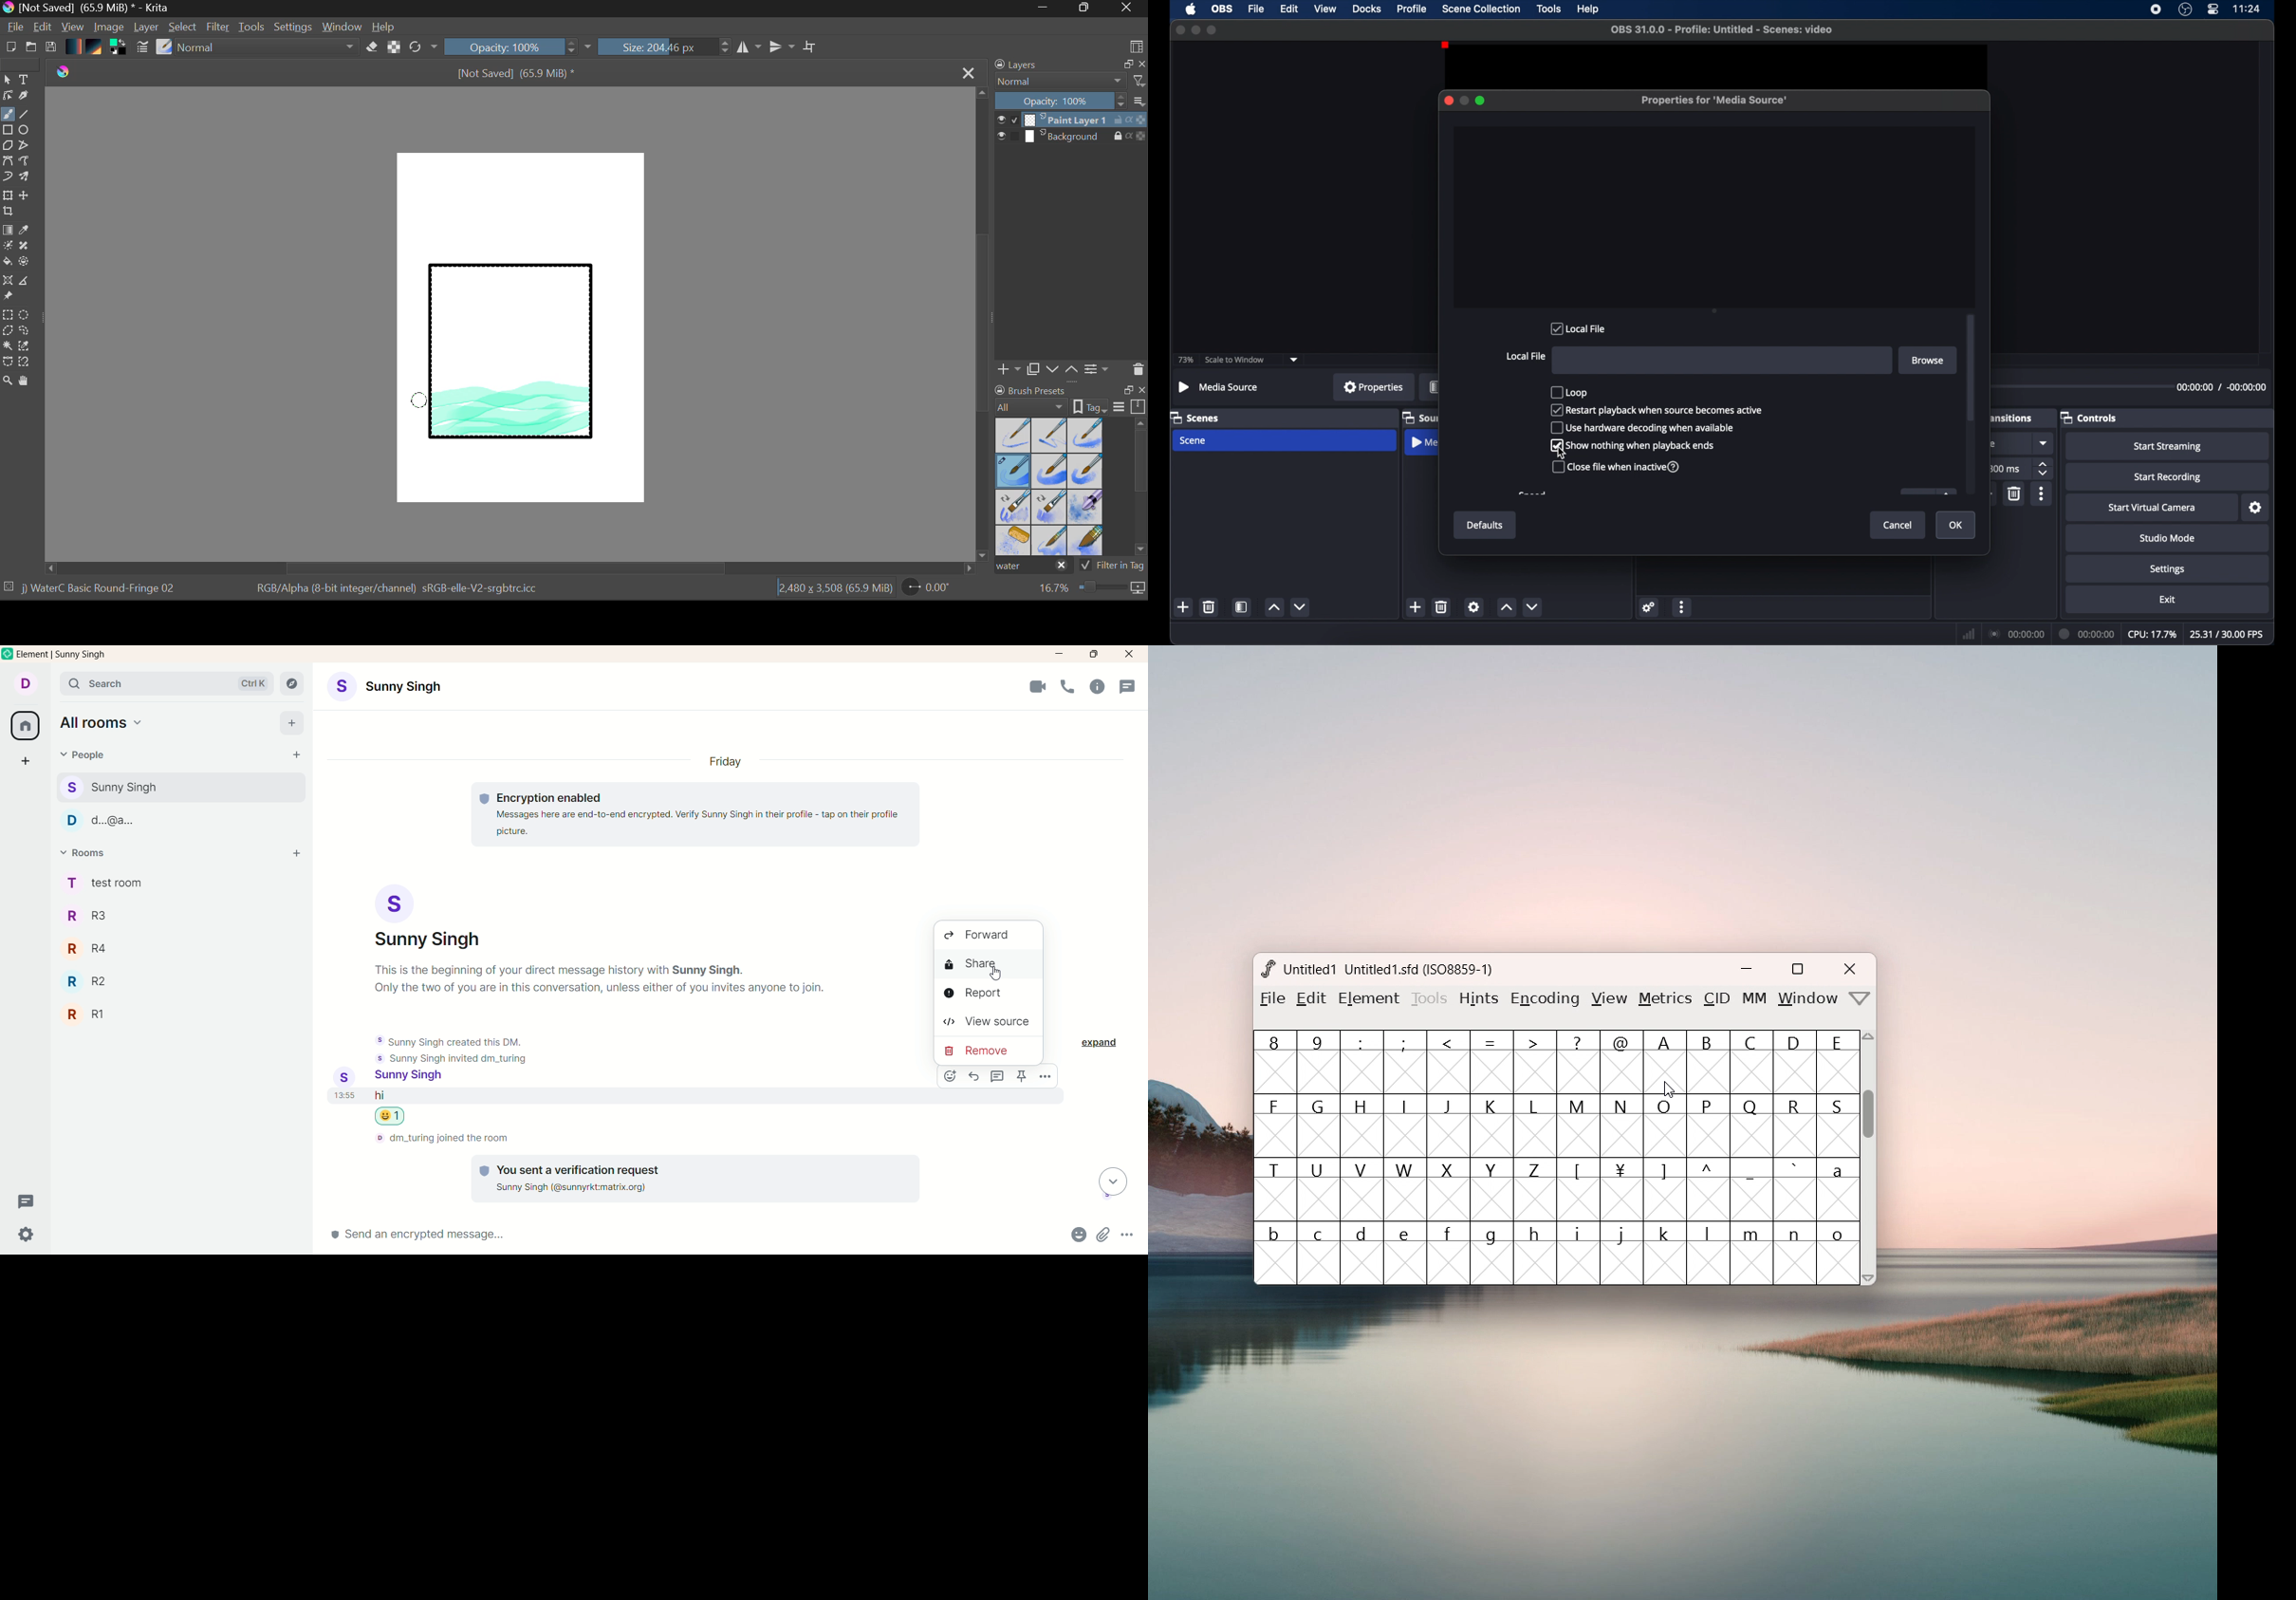 The height and width of the screenshot is (1624, 2296). Describe the element at coordinates (483, 1238) in the screenshot. I see `send message` at that location.